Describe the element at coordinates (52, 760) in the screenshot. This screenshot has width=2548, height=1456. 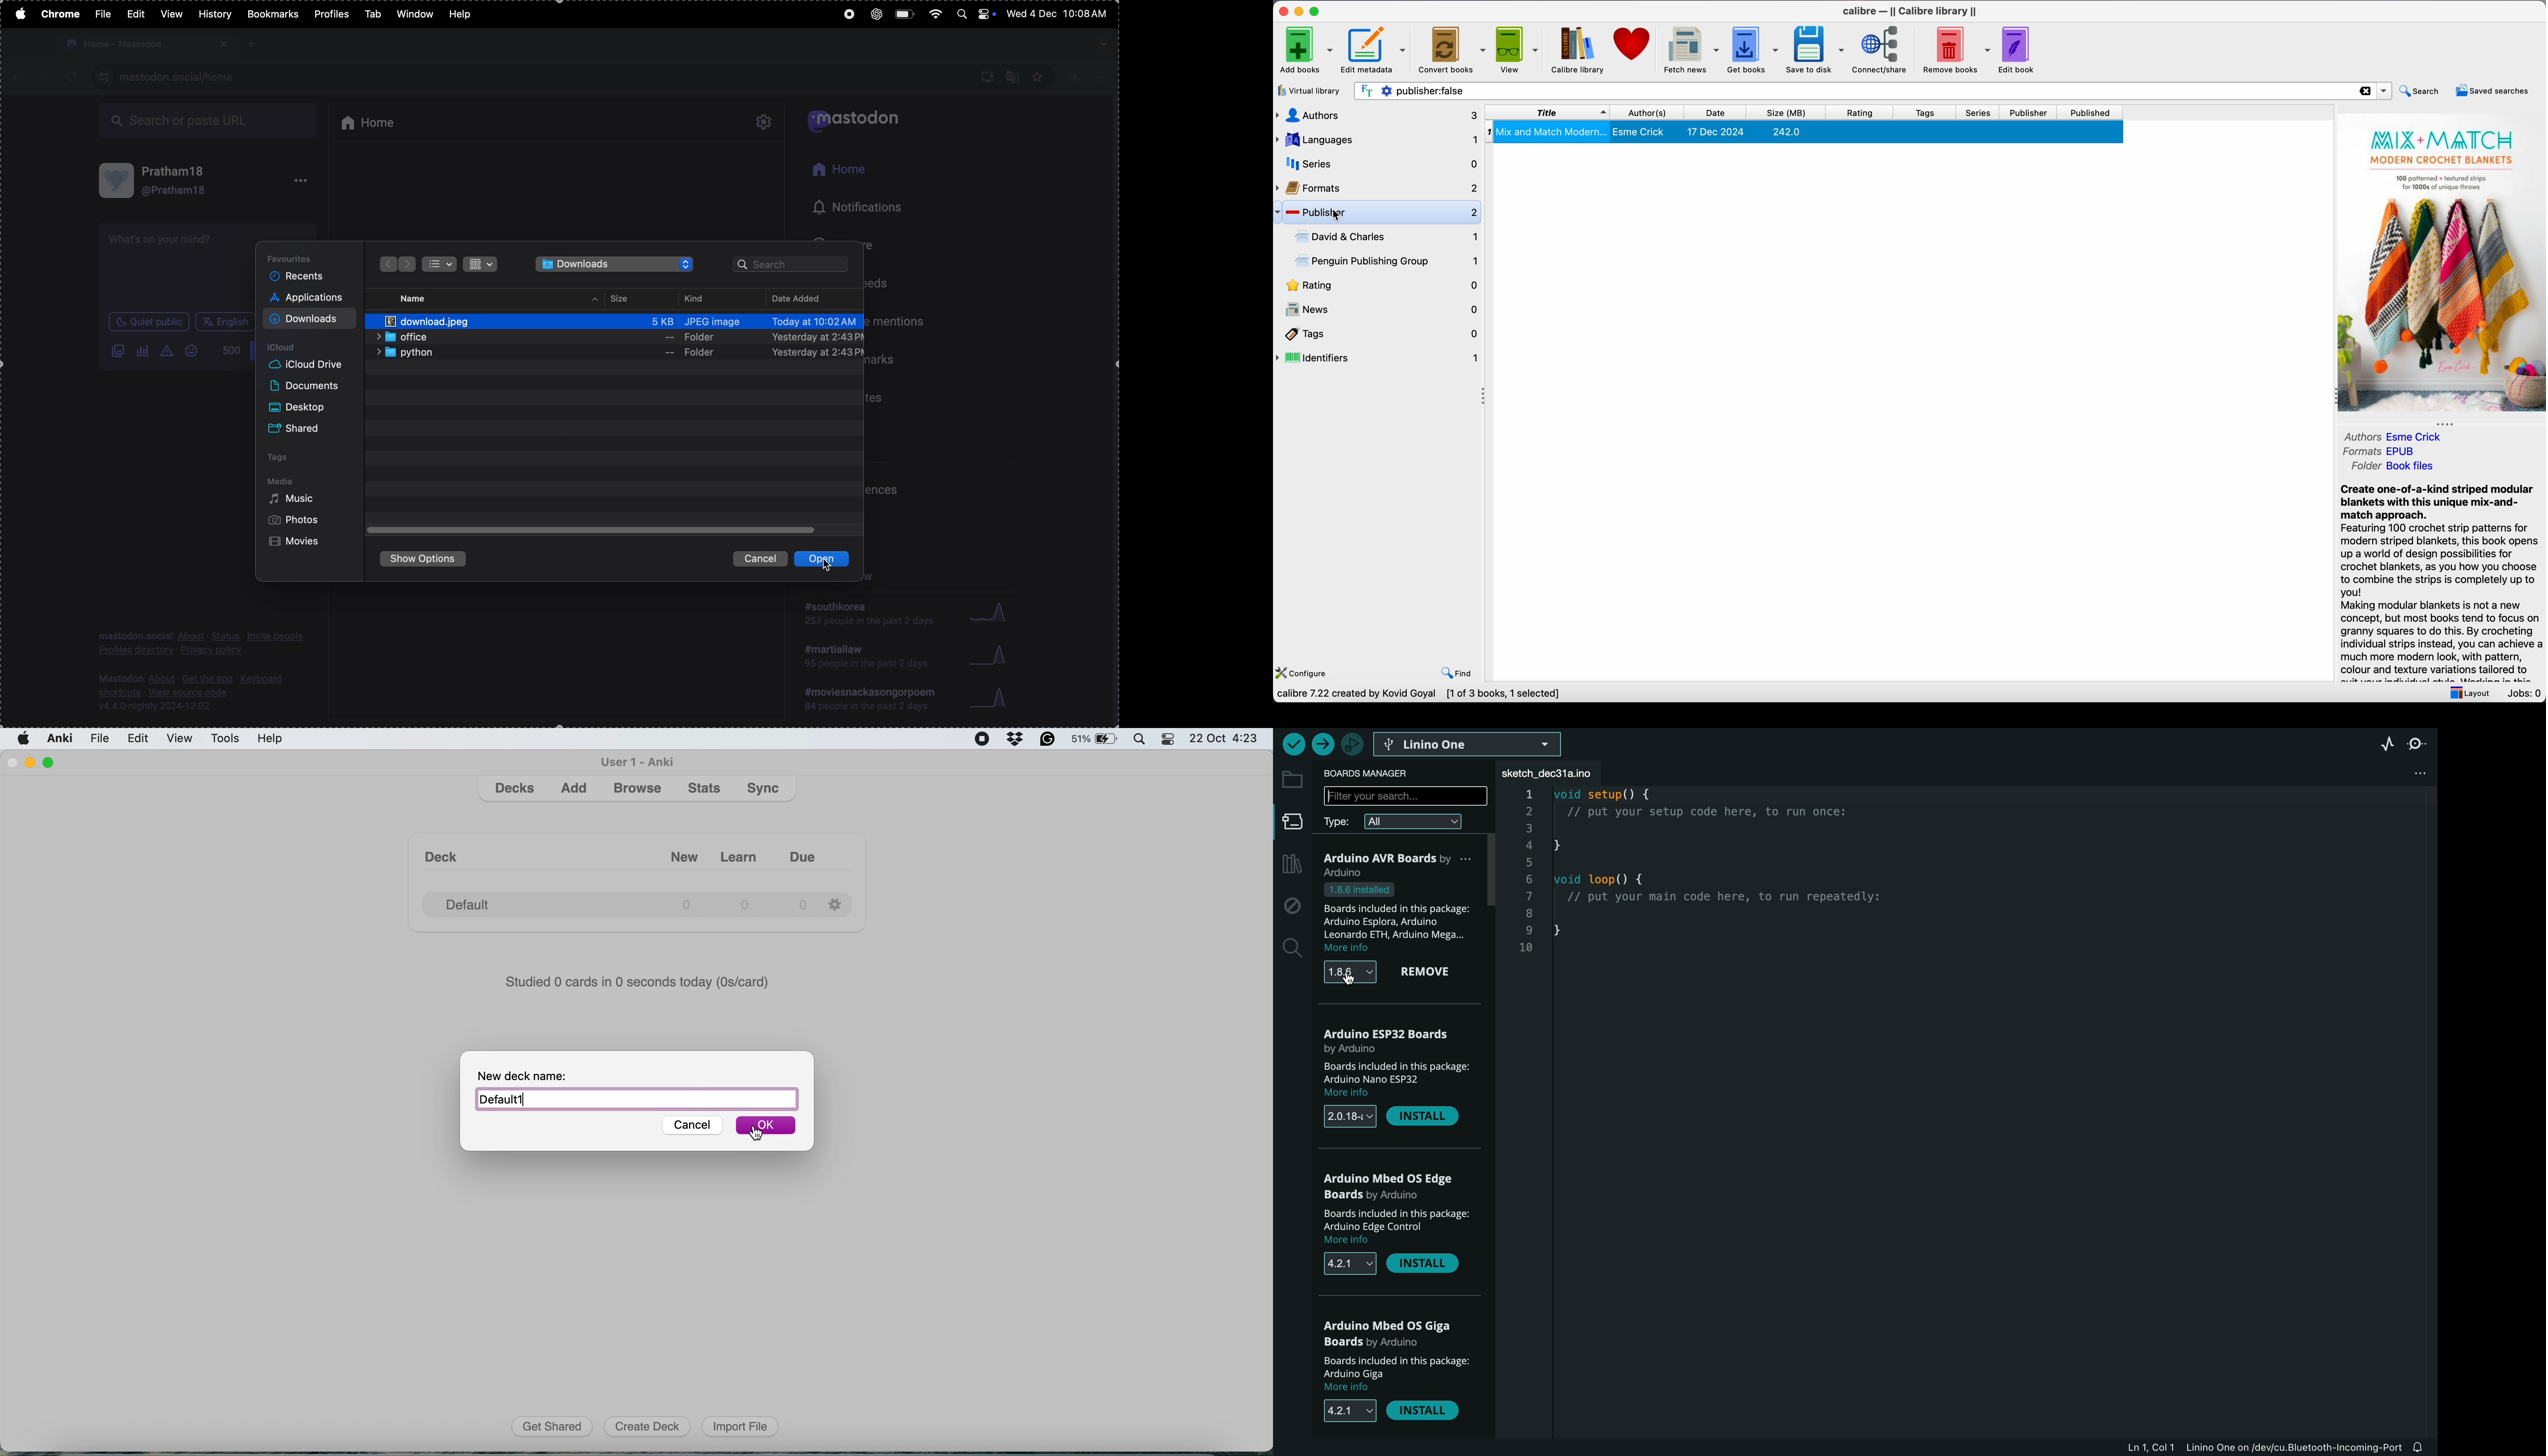
I see `maximise` at that location.